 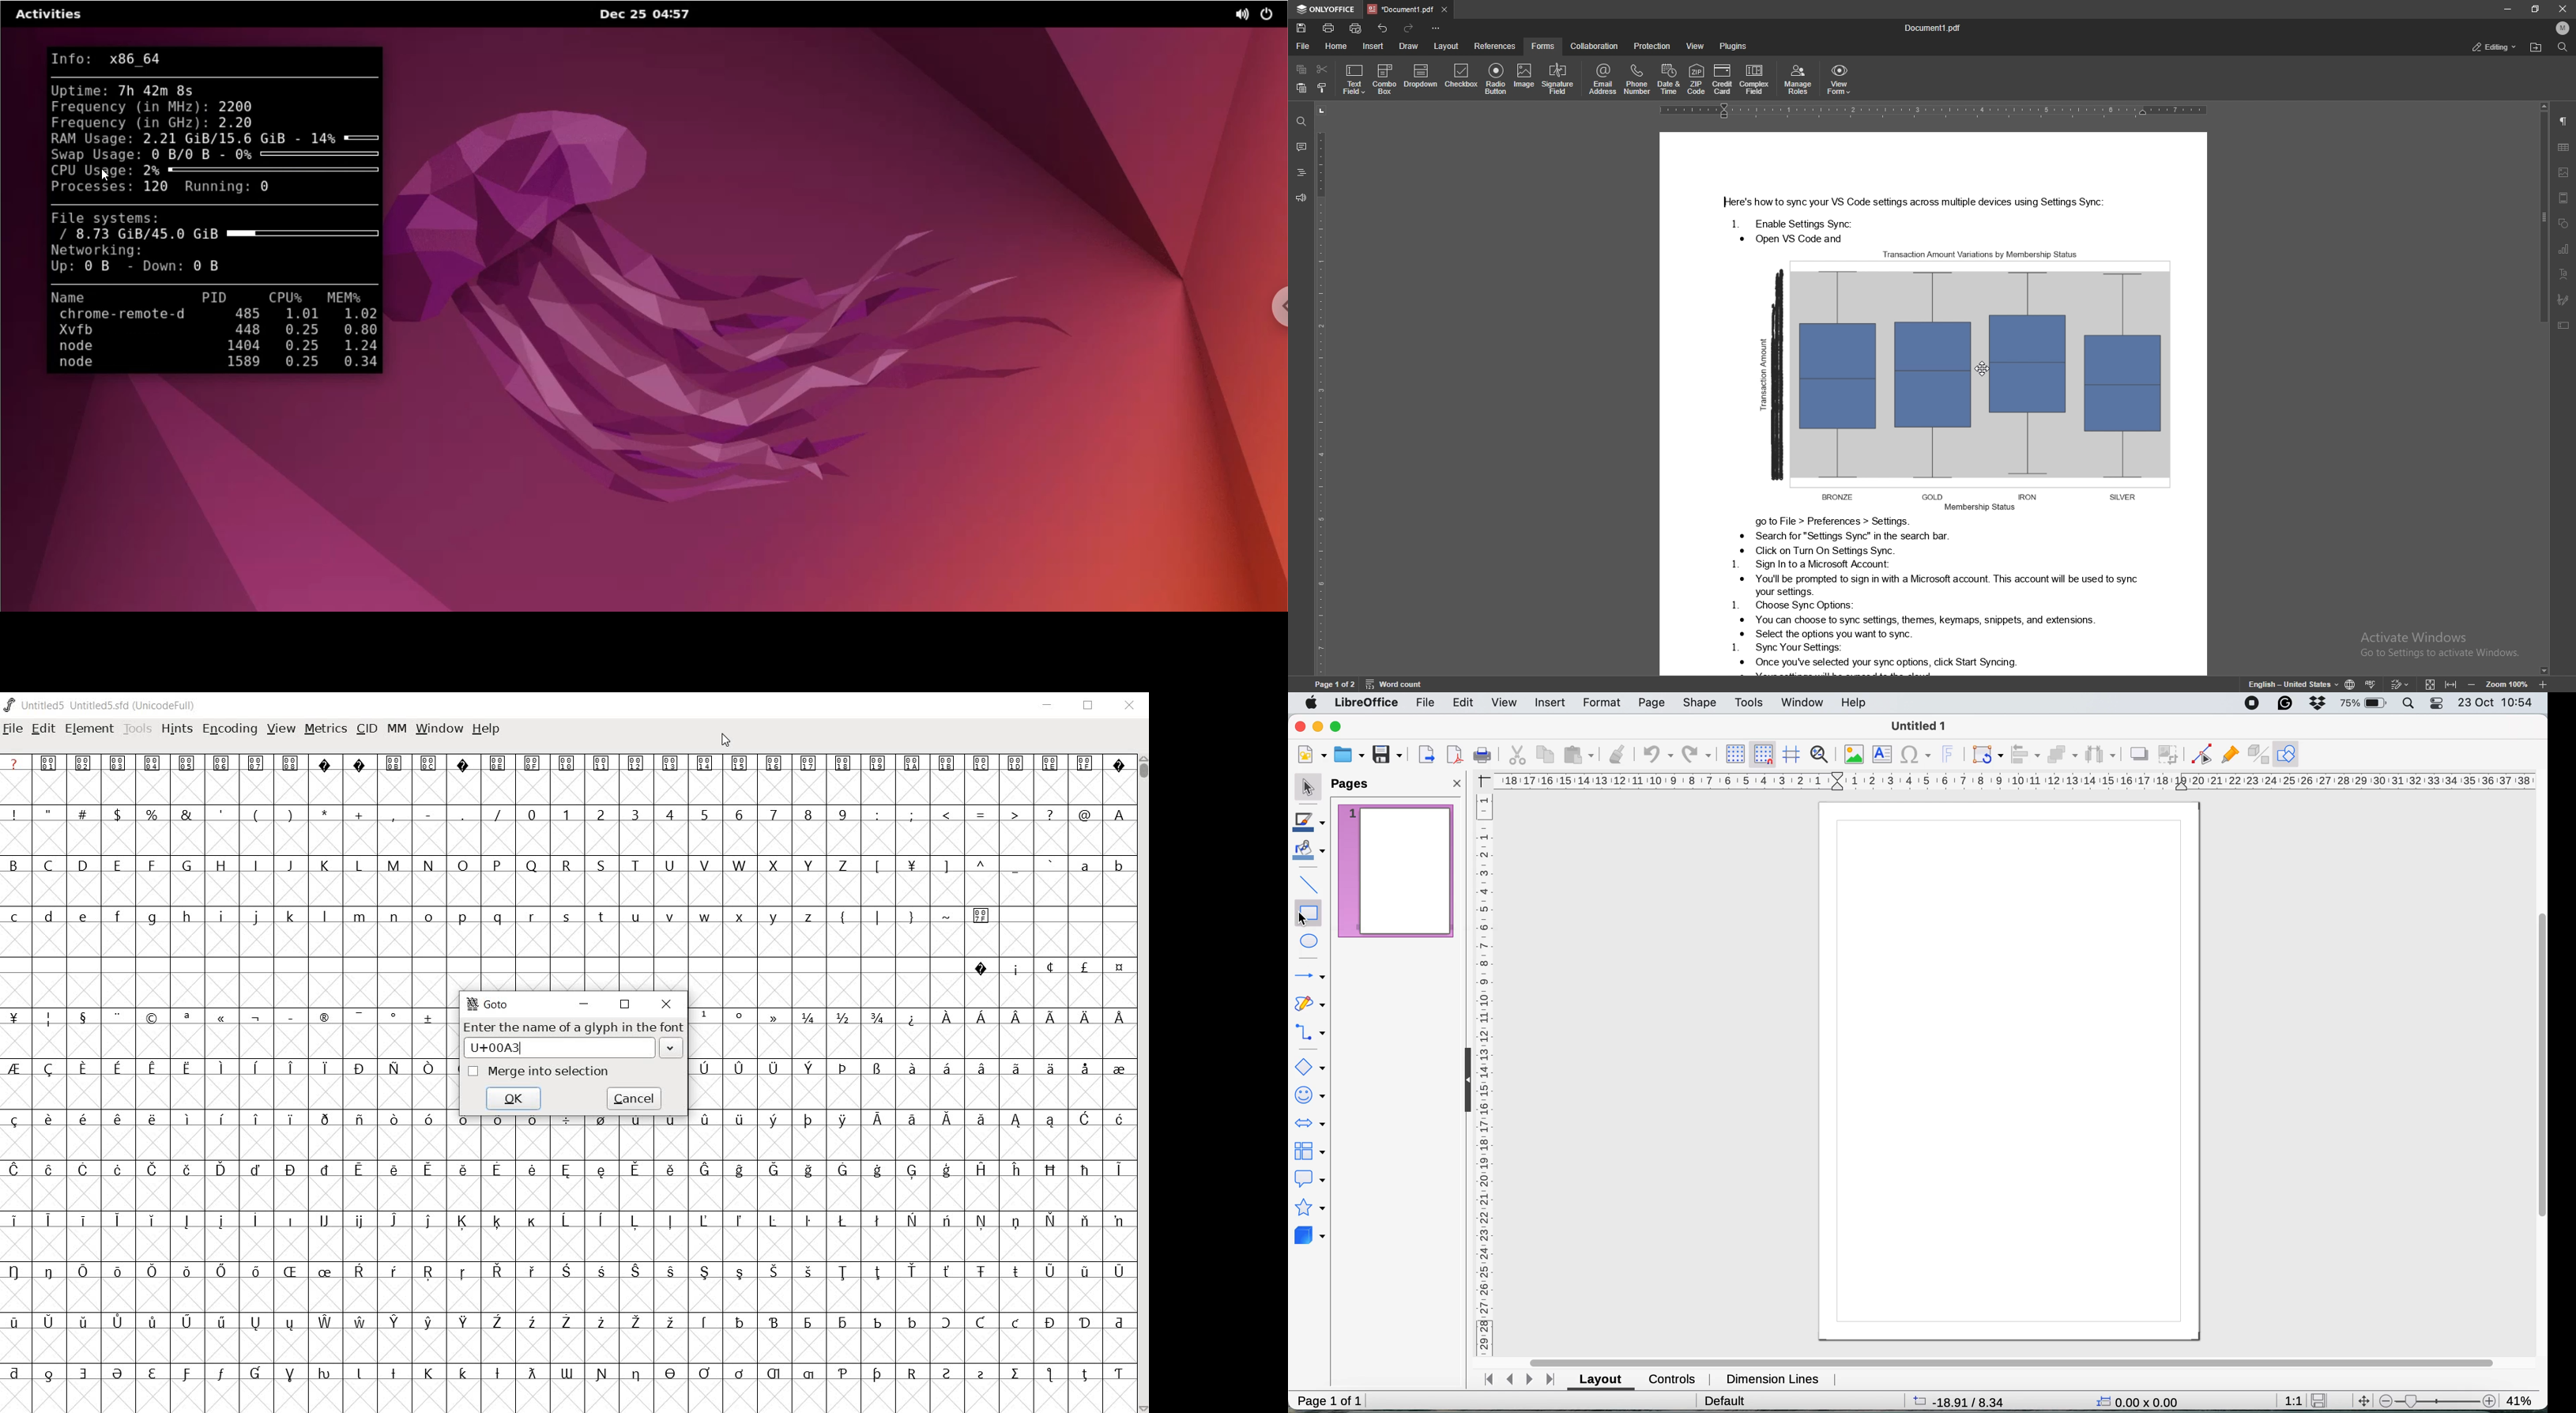 I want to click on Symbol, so click(x=1015, y=1272).